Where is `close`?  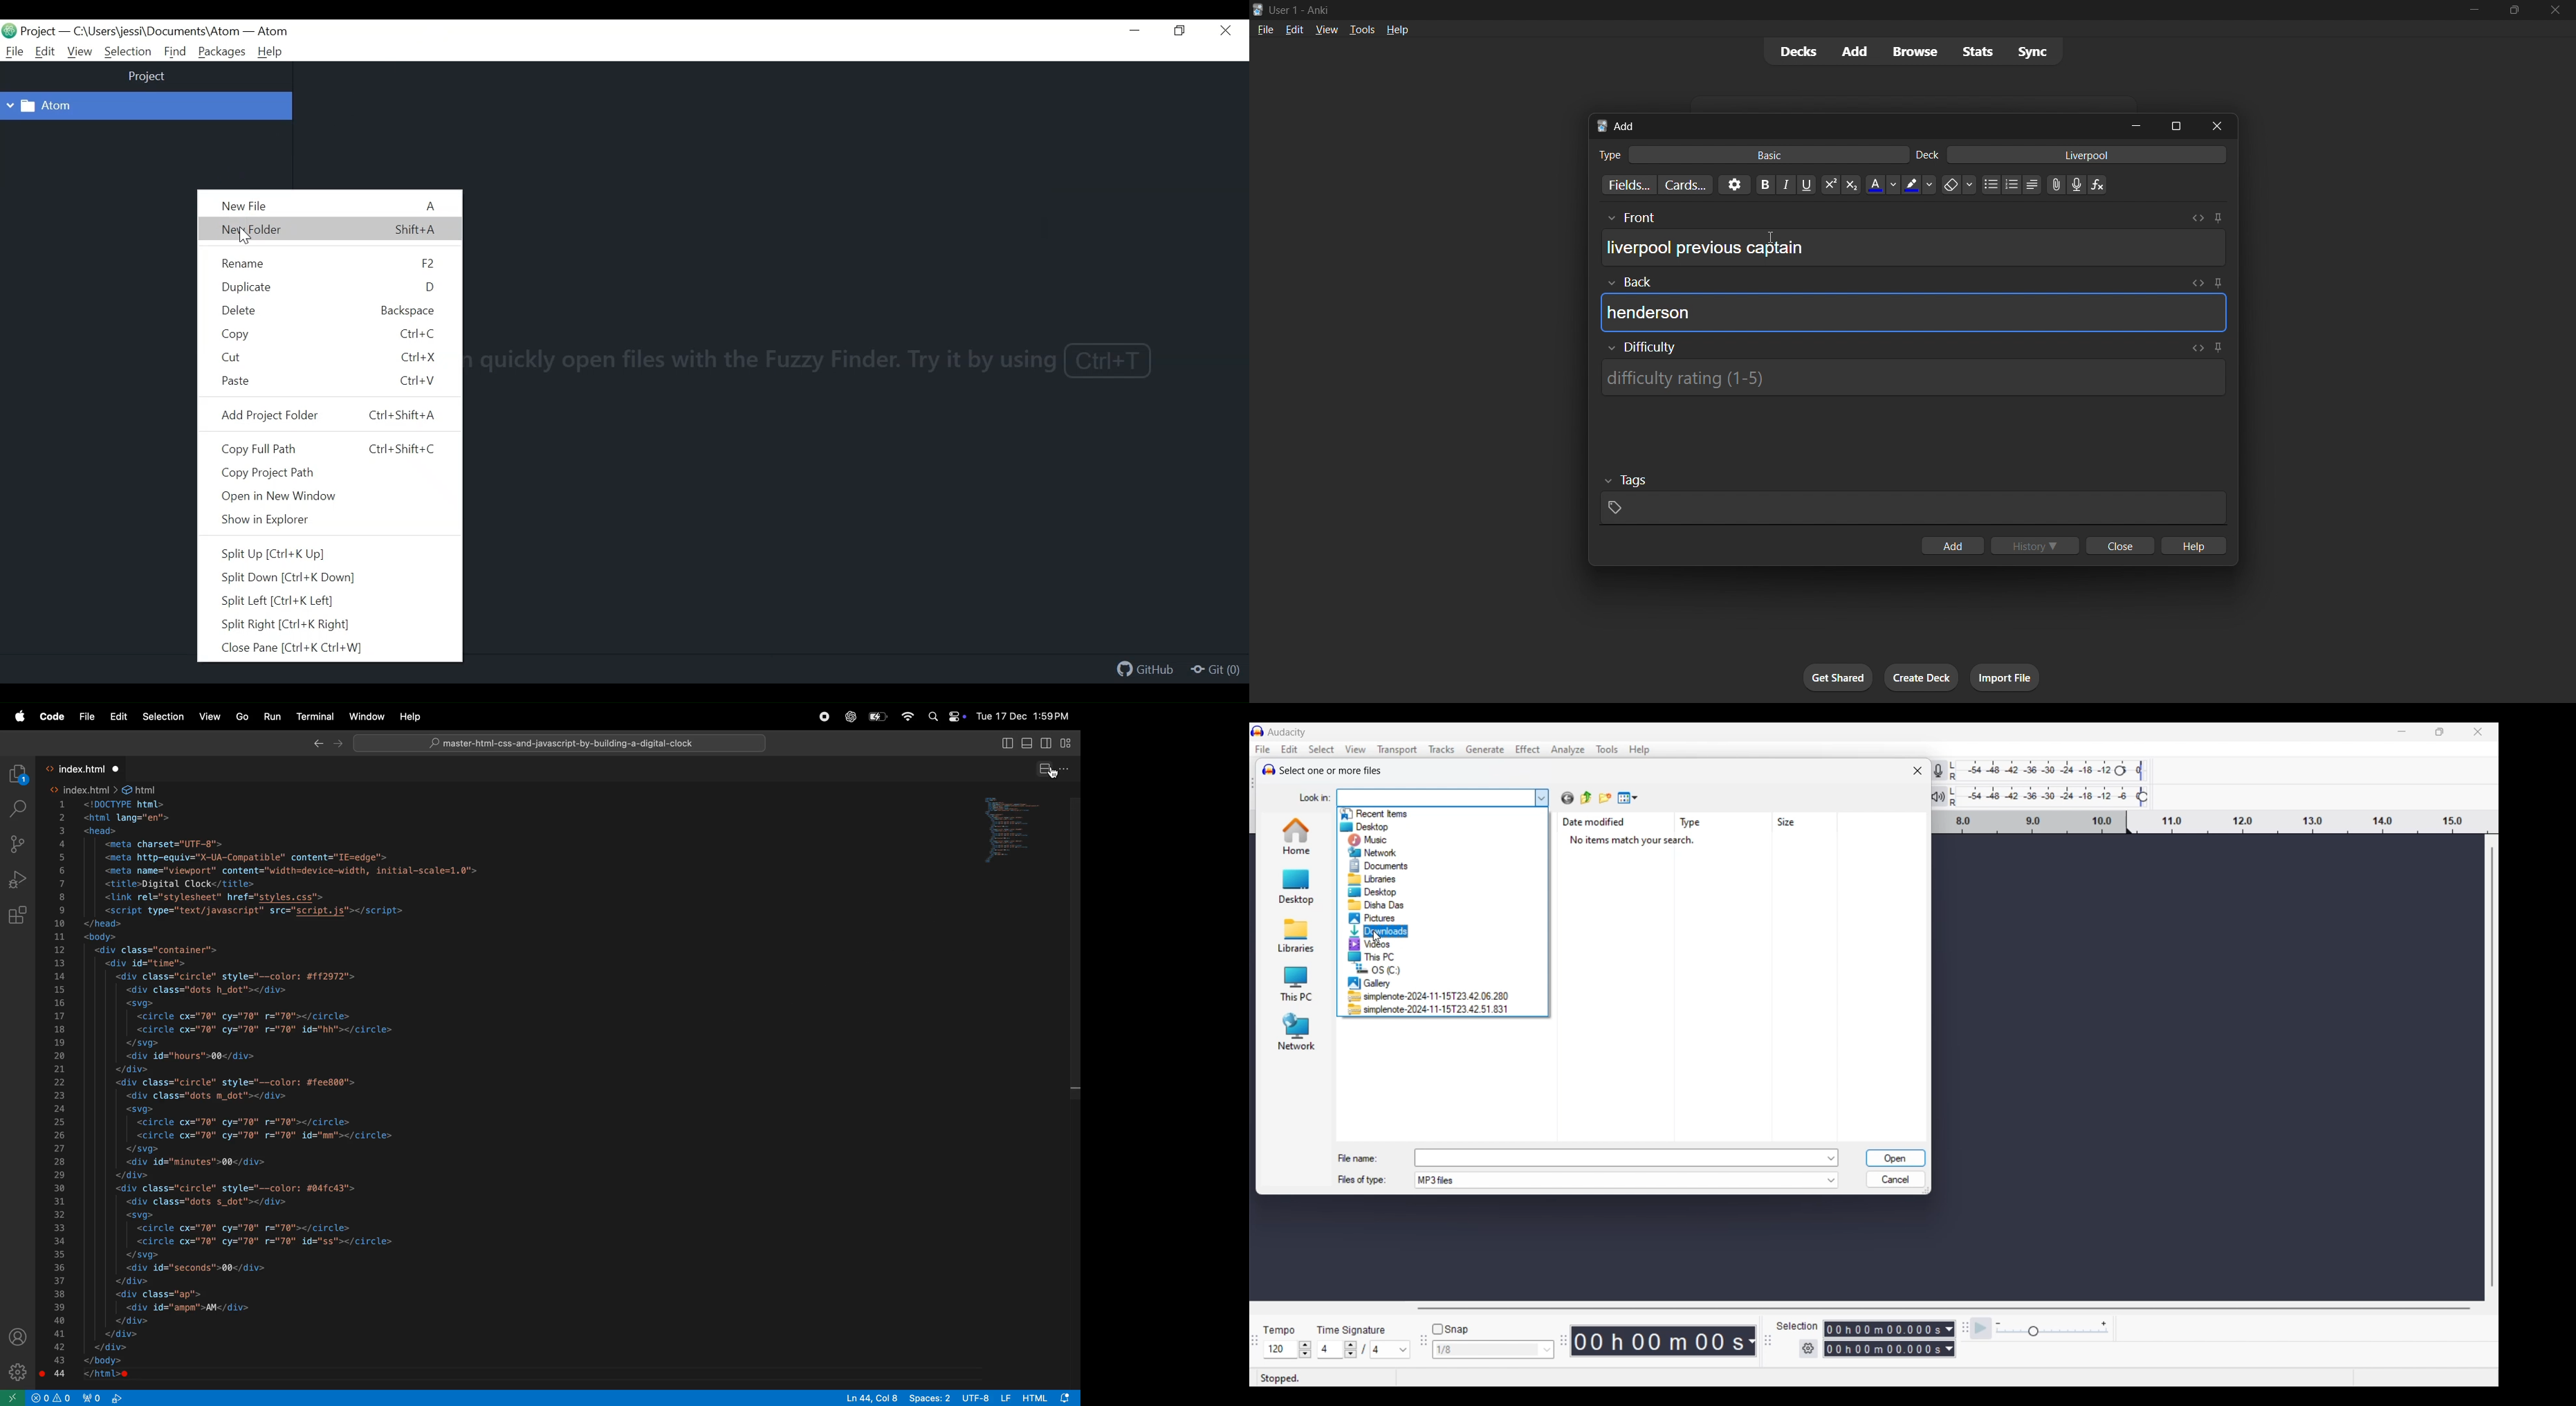 close is located at coordinates (2556, 10).